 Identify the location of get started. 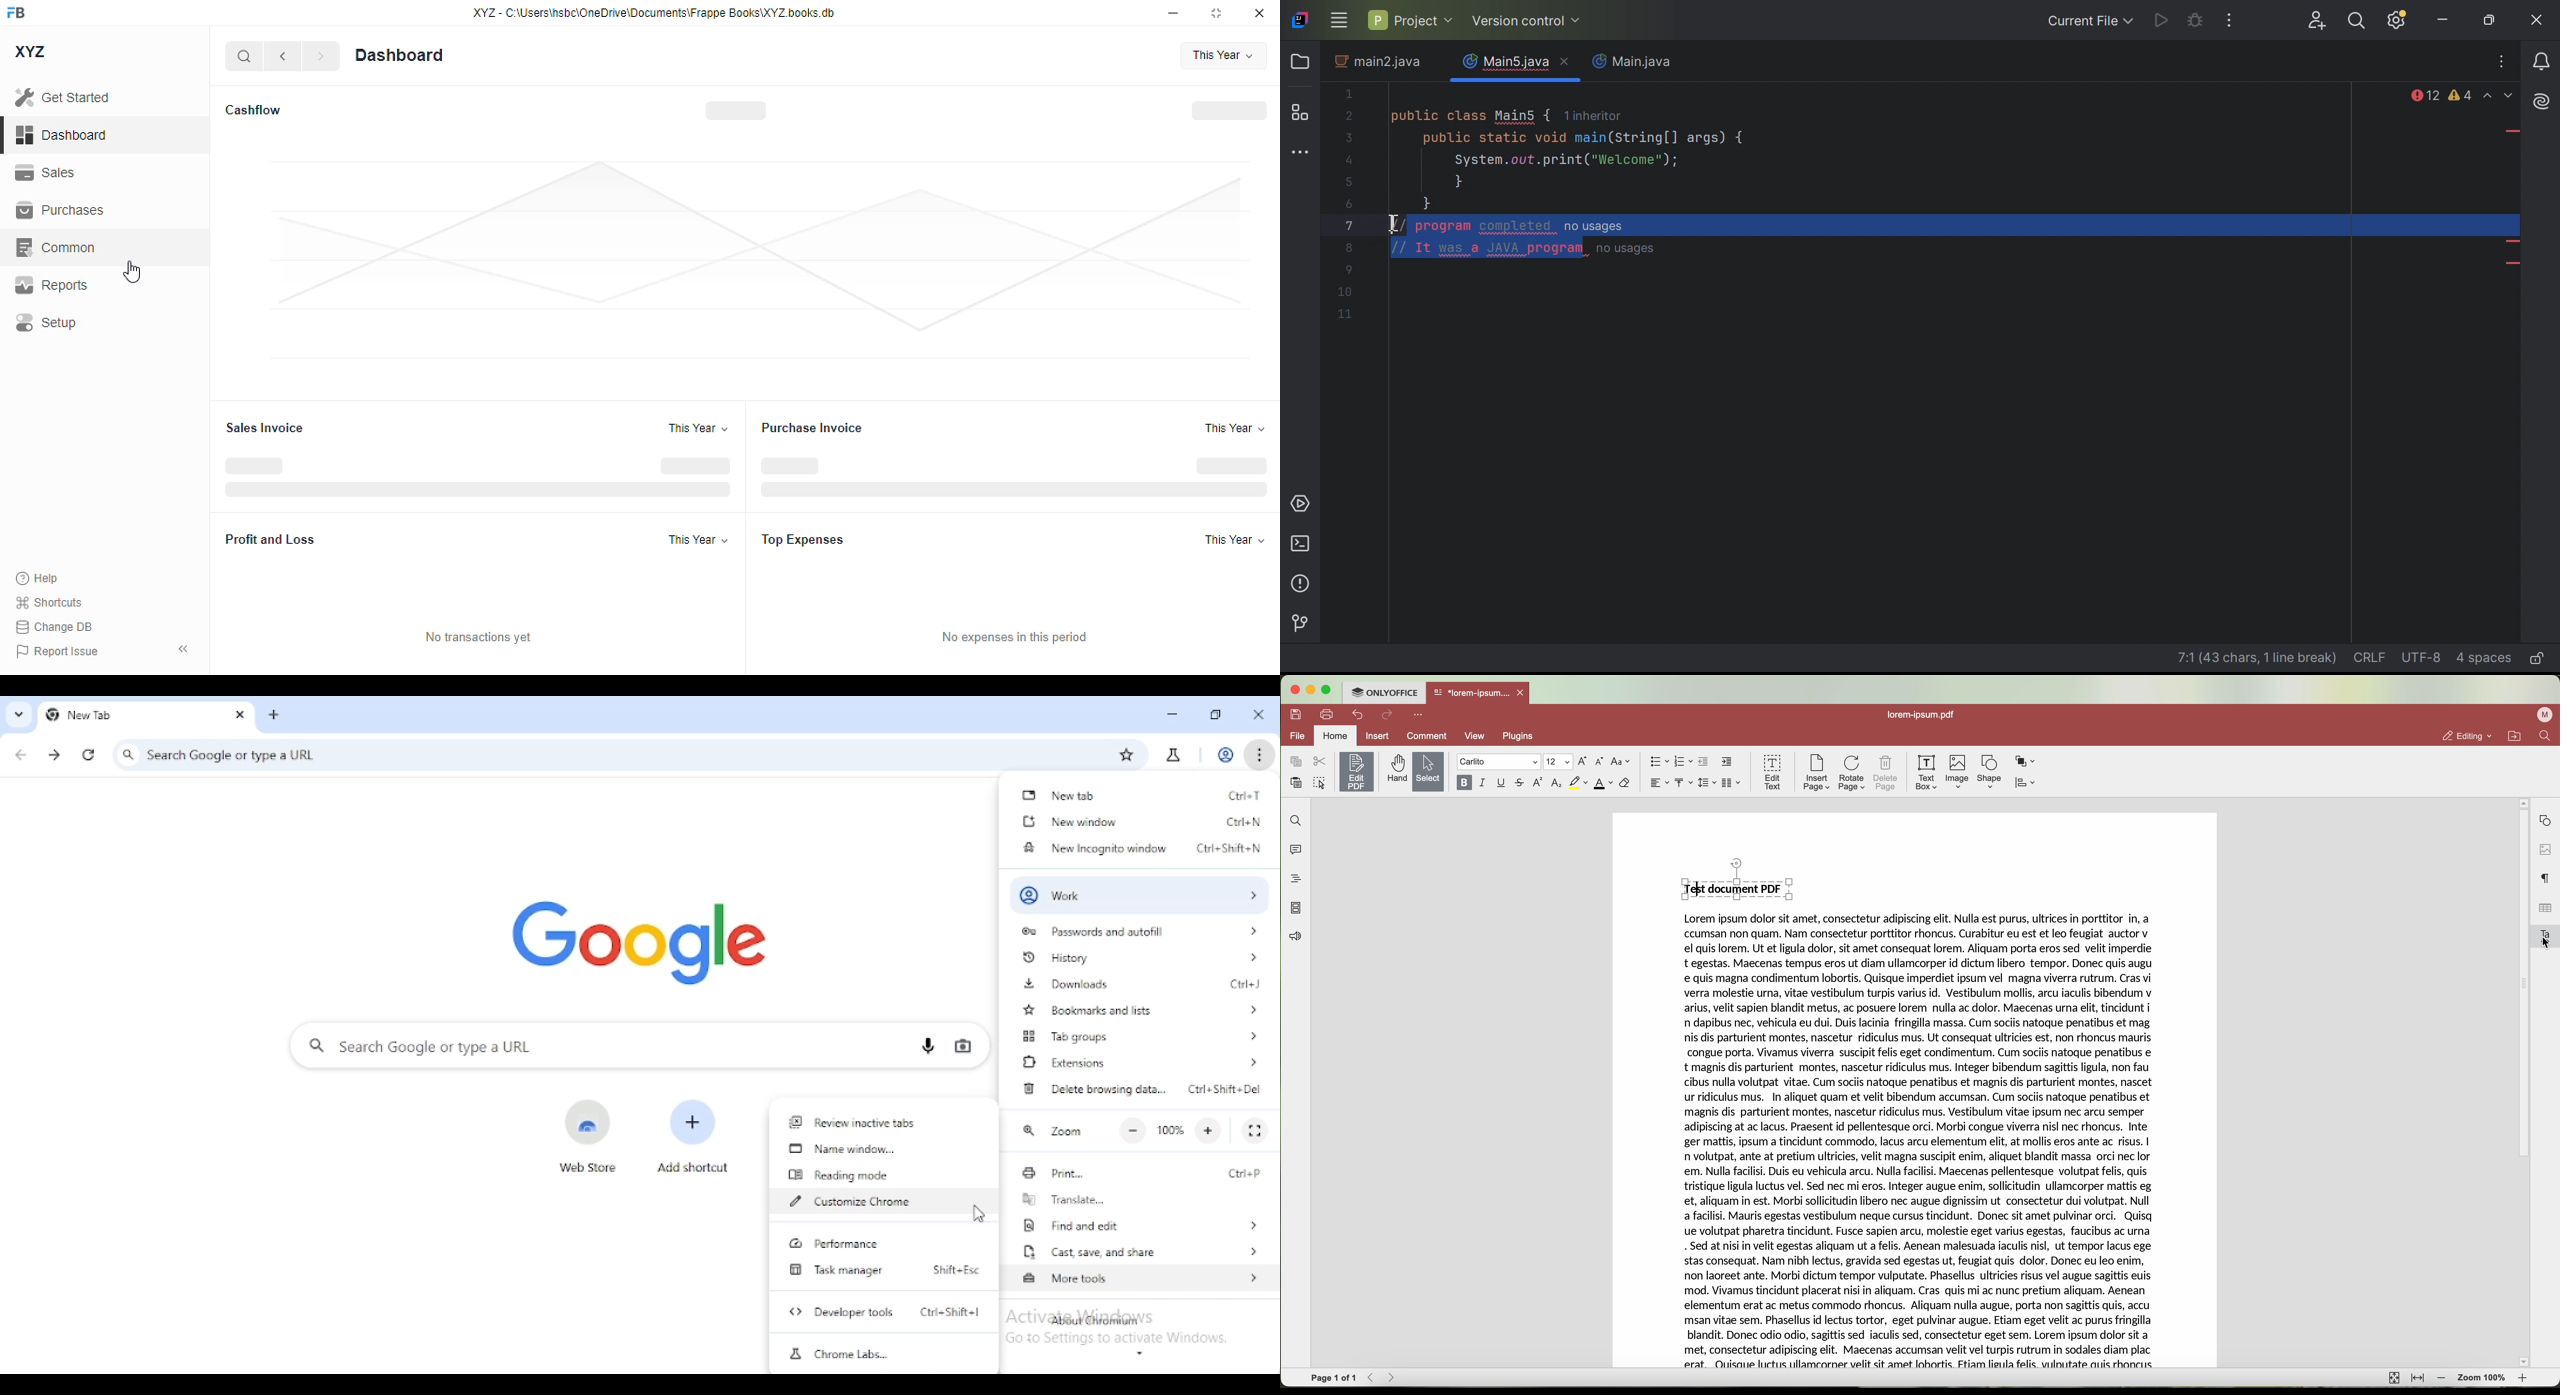
(63, 98).